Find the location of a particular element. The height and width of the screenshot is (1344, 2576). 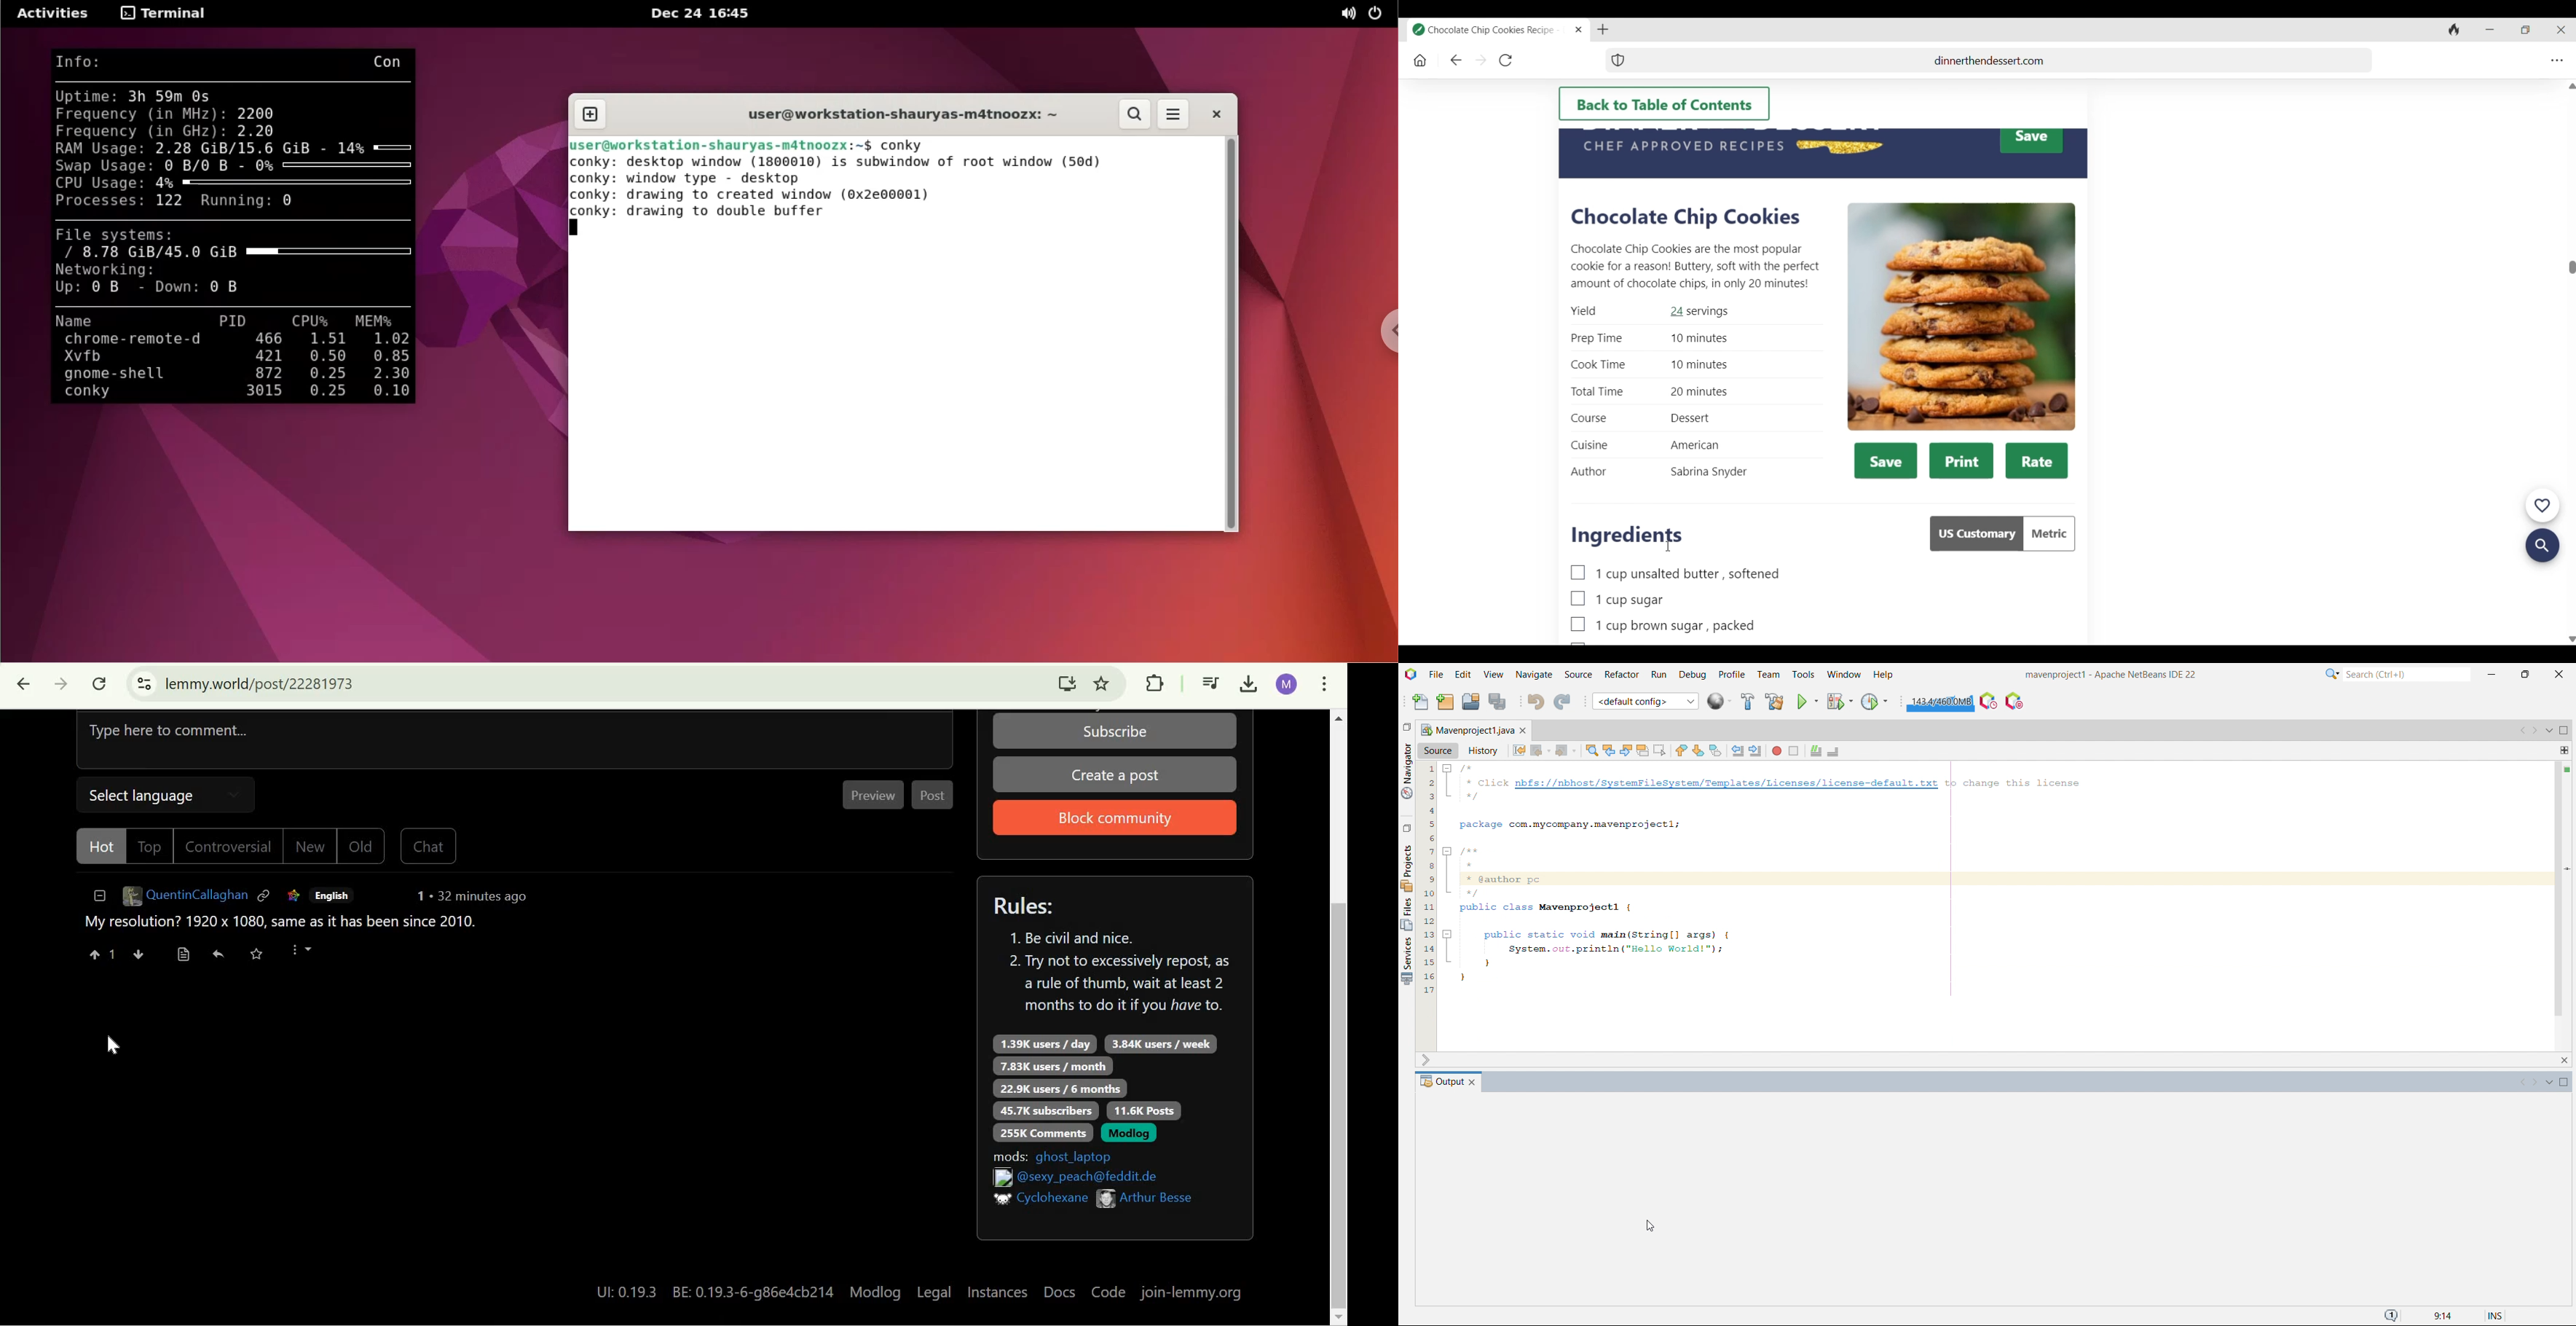

toggle rectangular selection is located at coordinates (1660, 753).